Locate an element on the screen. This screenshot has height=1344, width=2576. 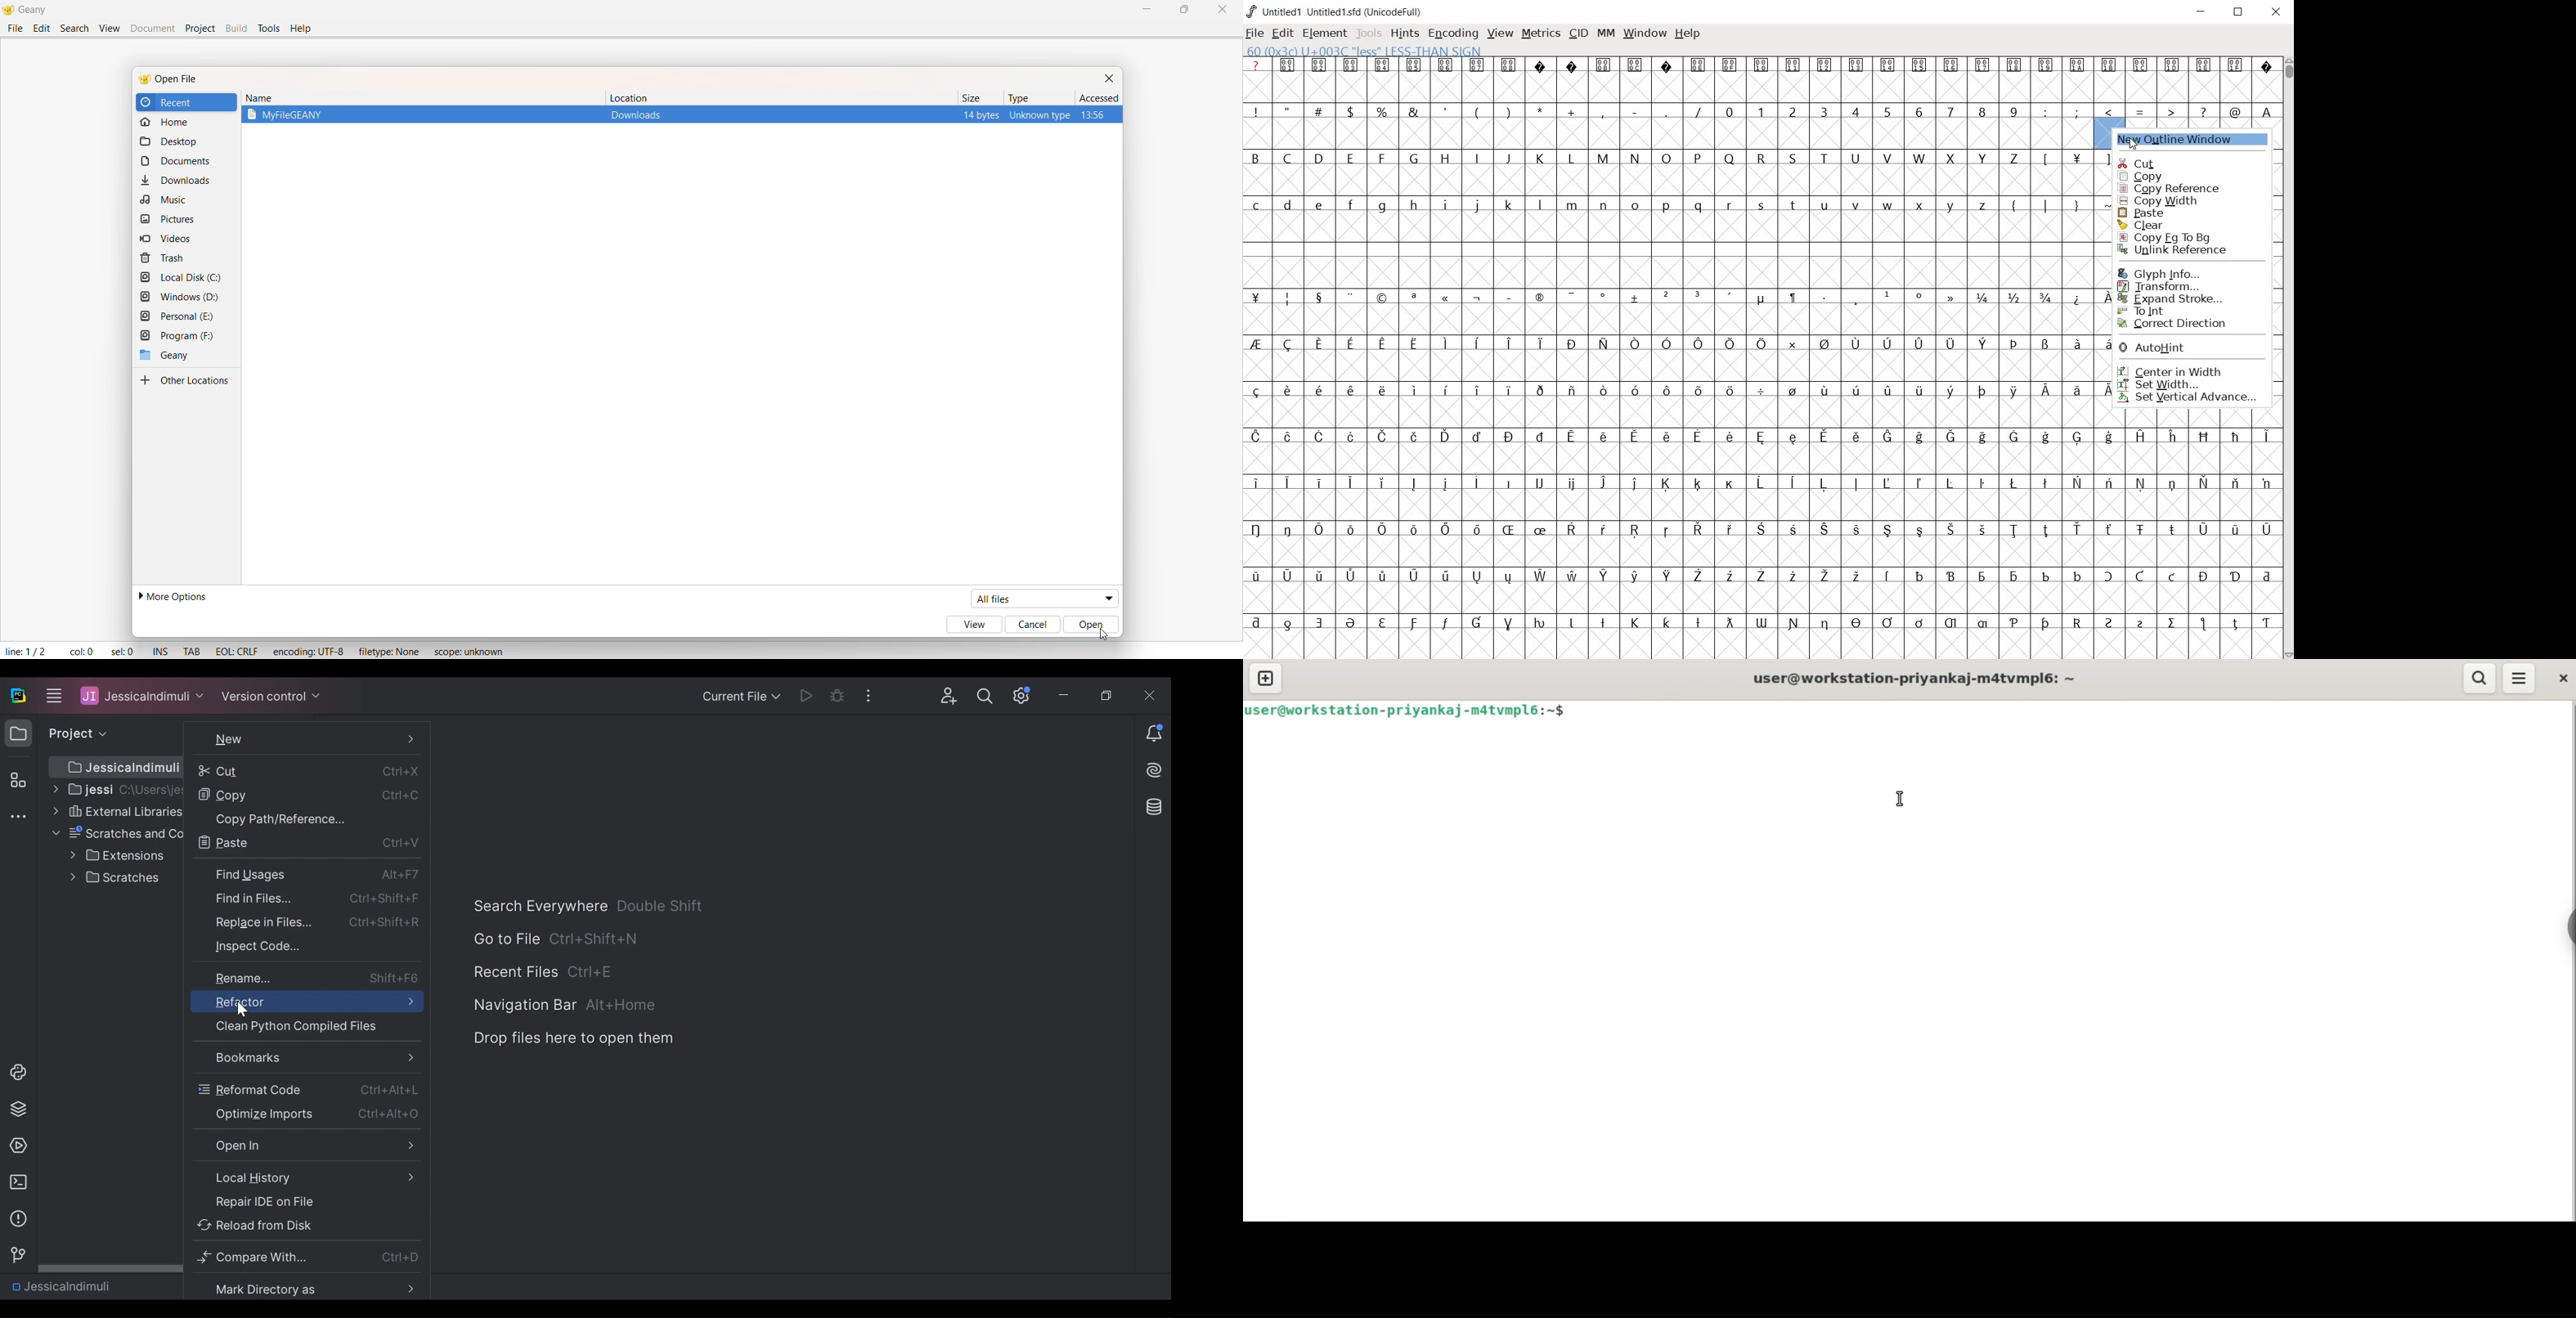
INS is located at coordinates (160, 651).